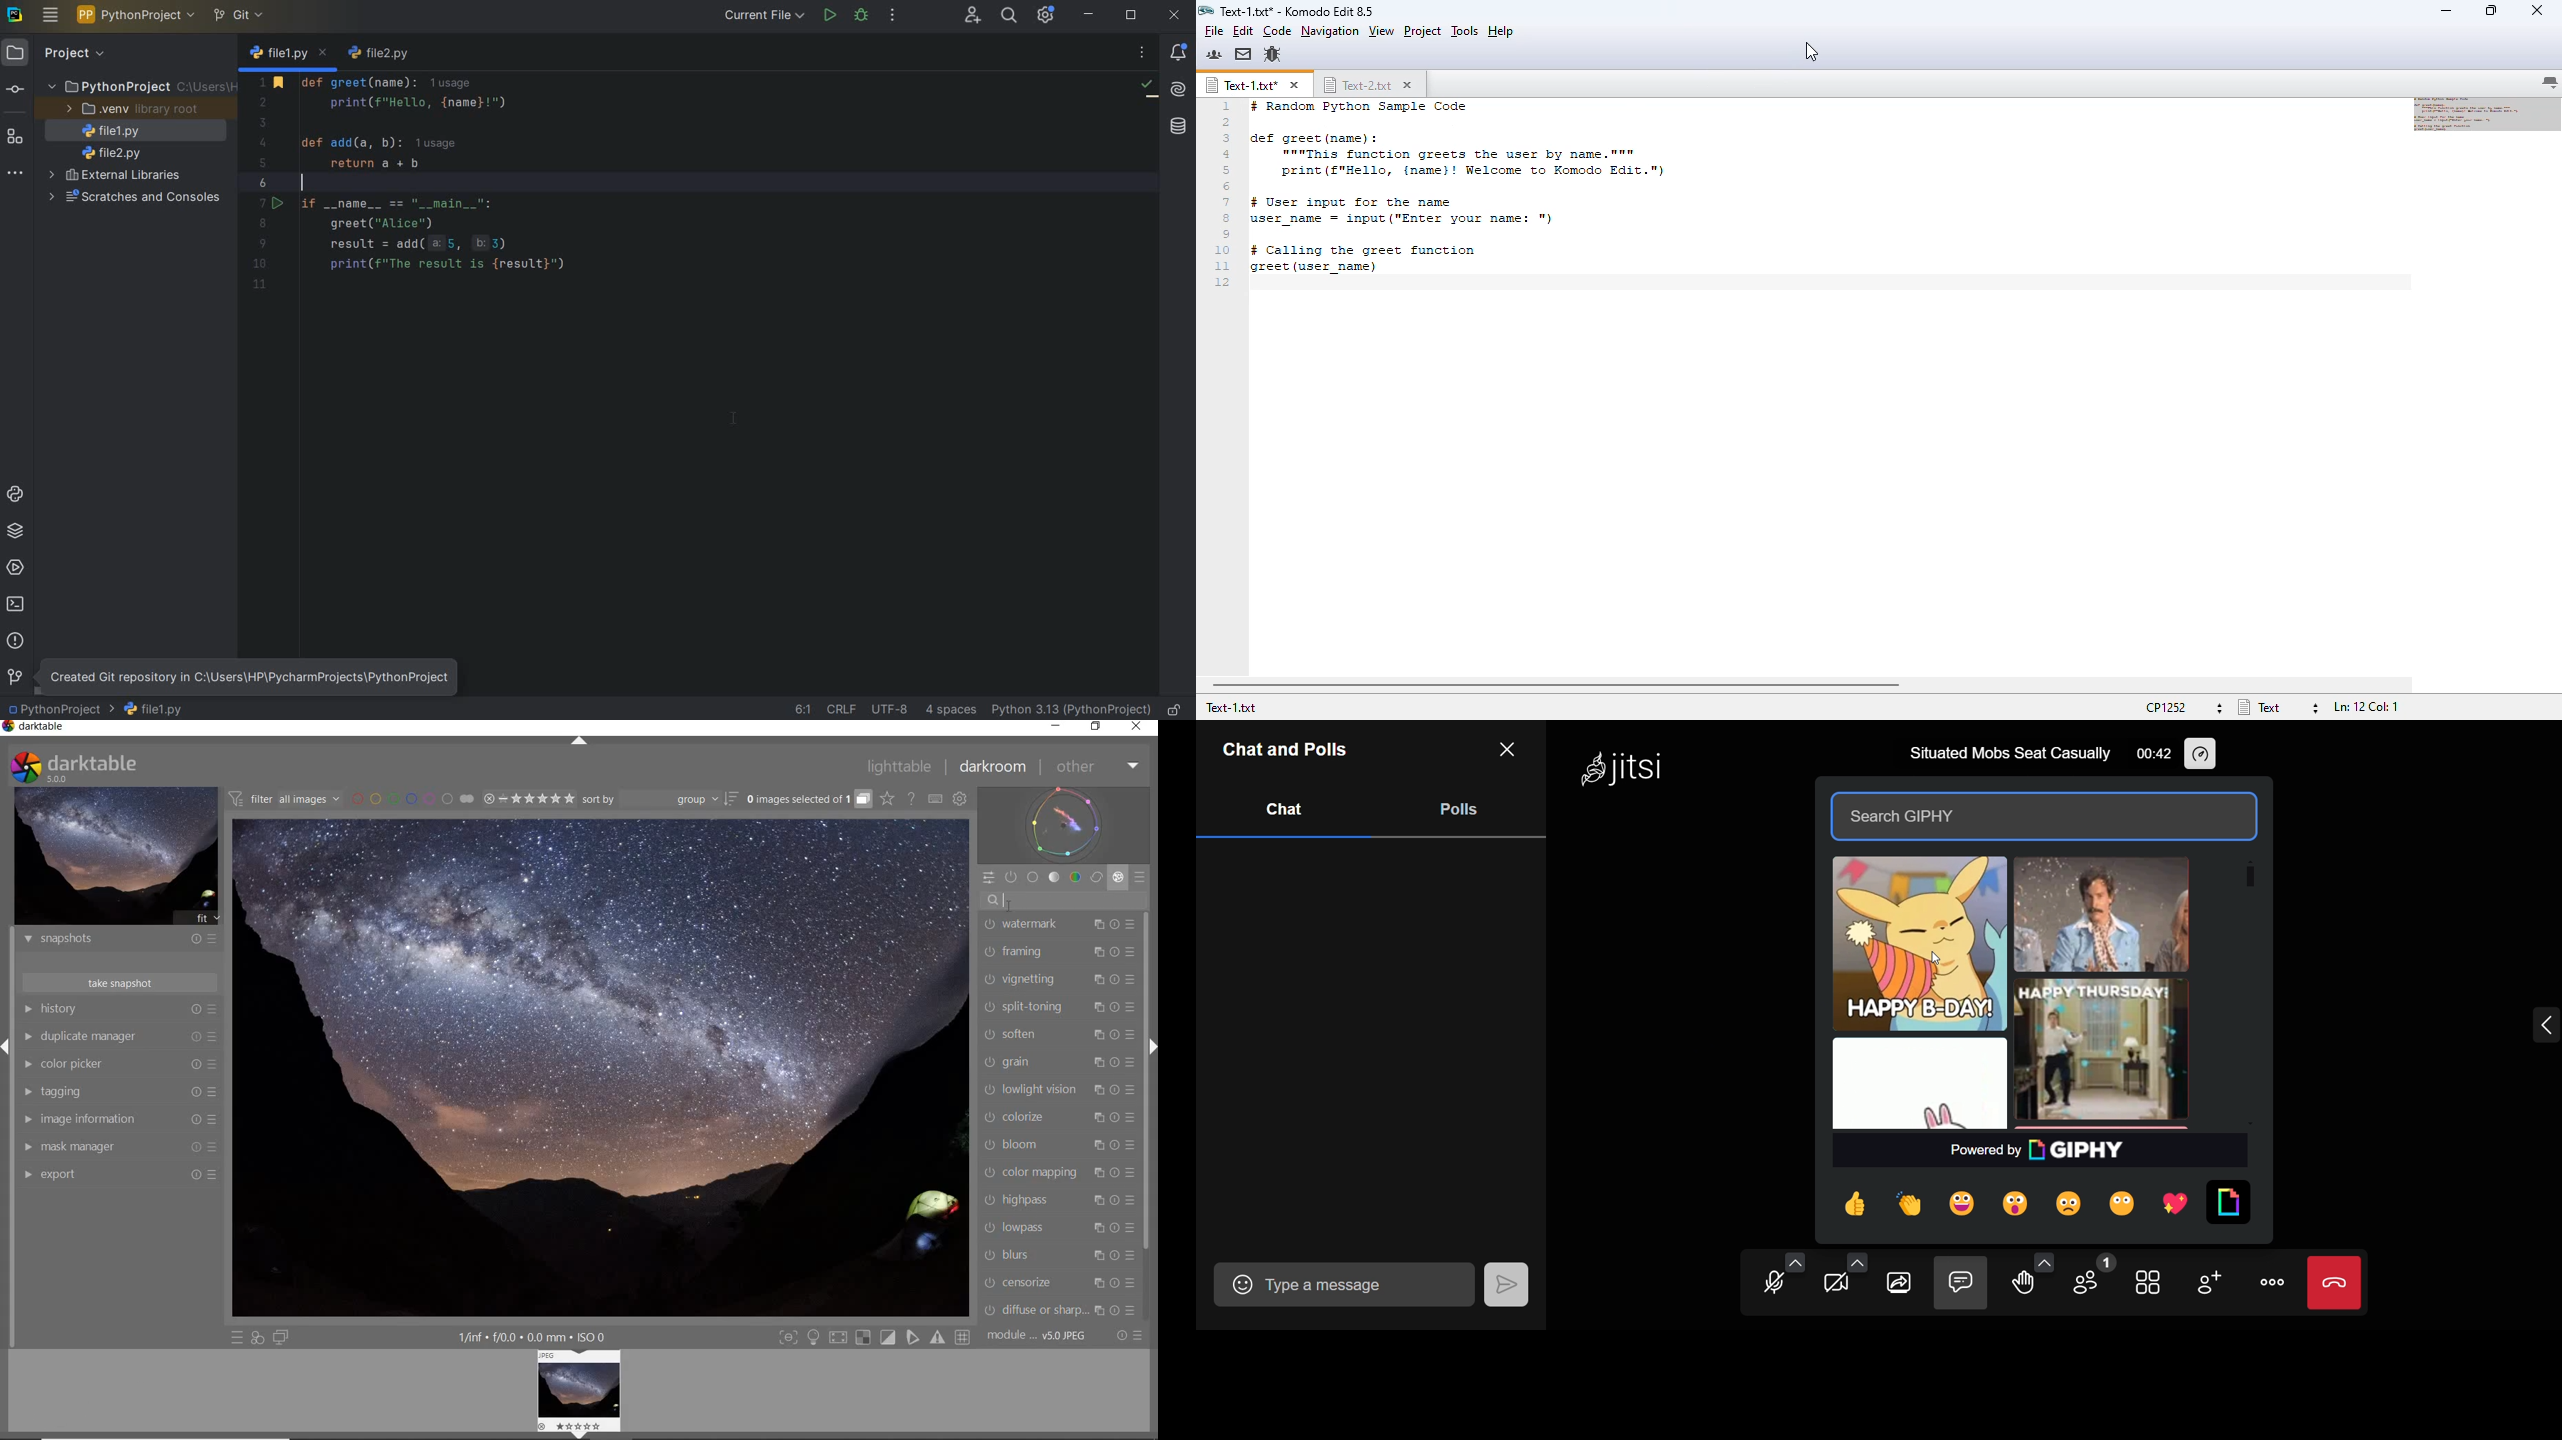 The width and height of the screenshot is (2576, 1456). What do you see at coordinates (831, 16) in the screenshot?
I see `run` at bounding box center [831, 16].